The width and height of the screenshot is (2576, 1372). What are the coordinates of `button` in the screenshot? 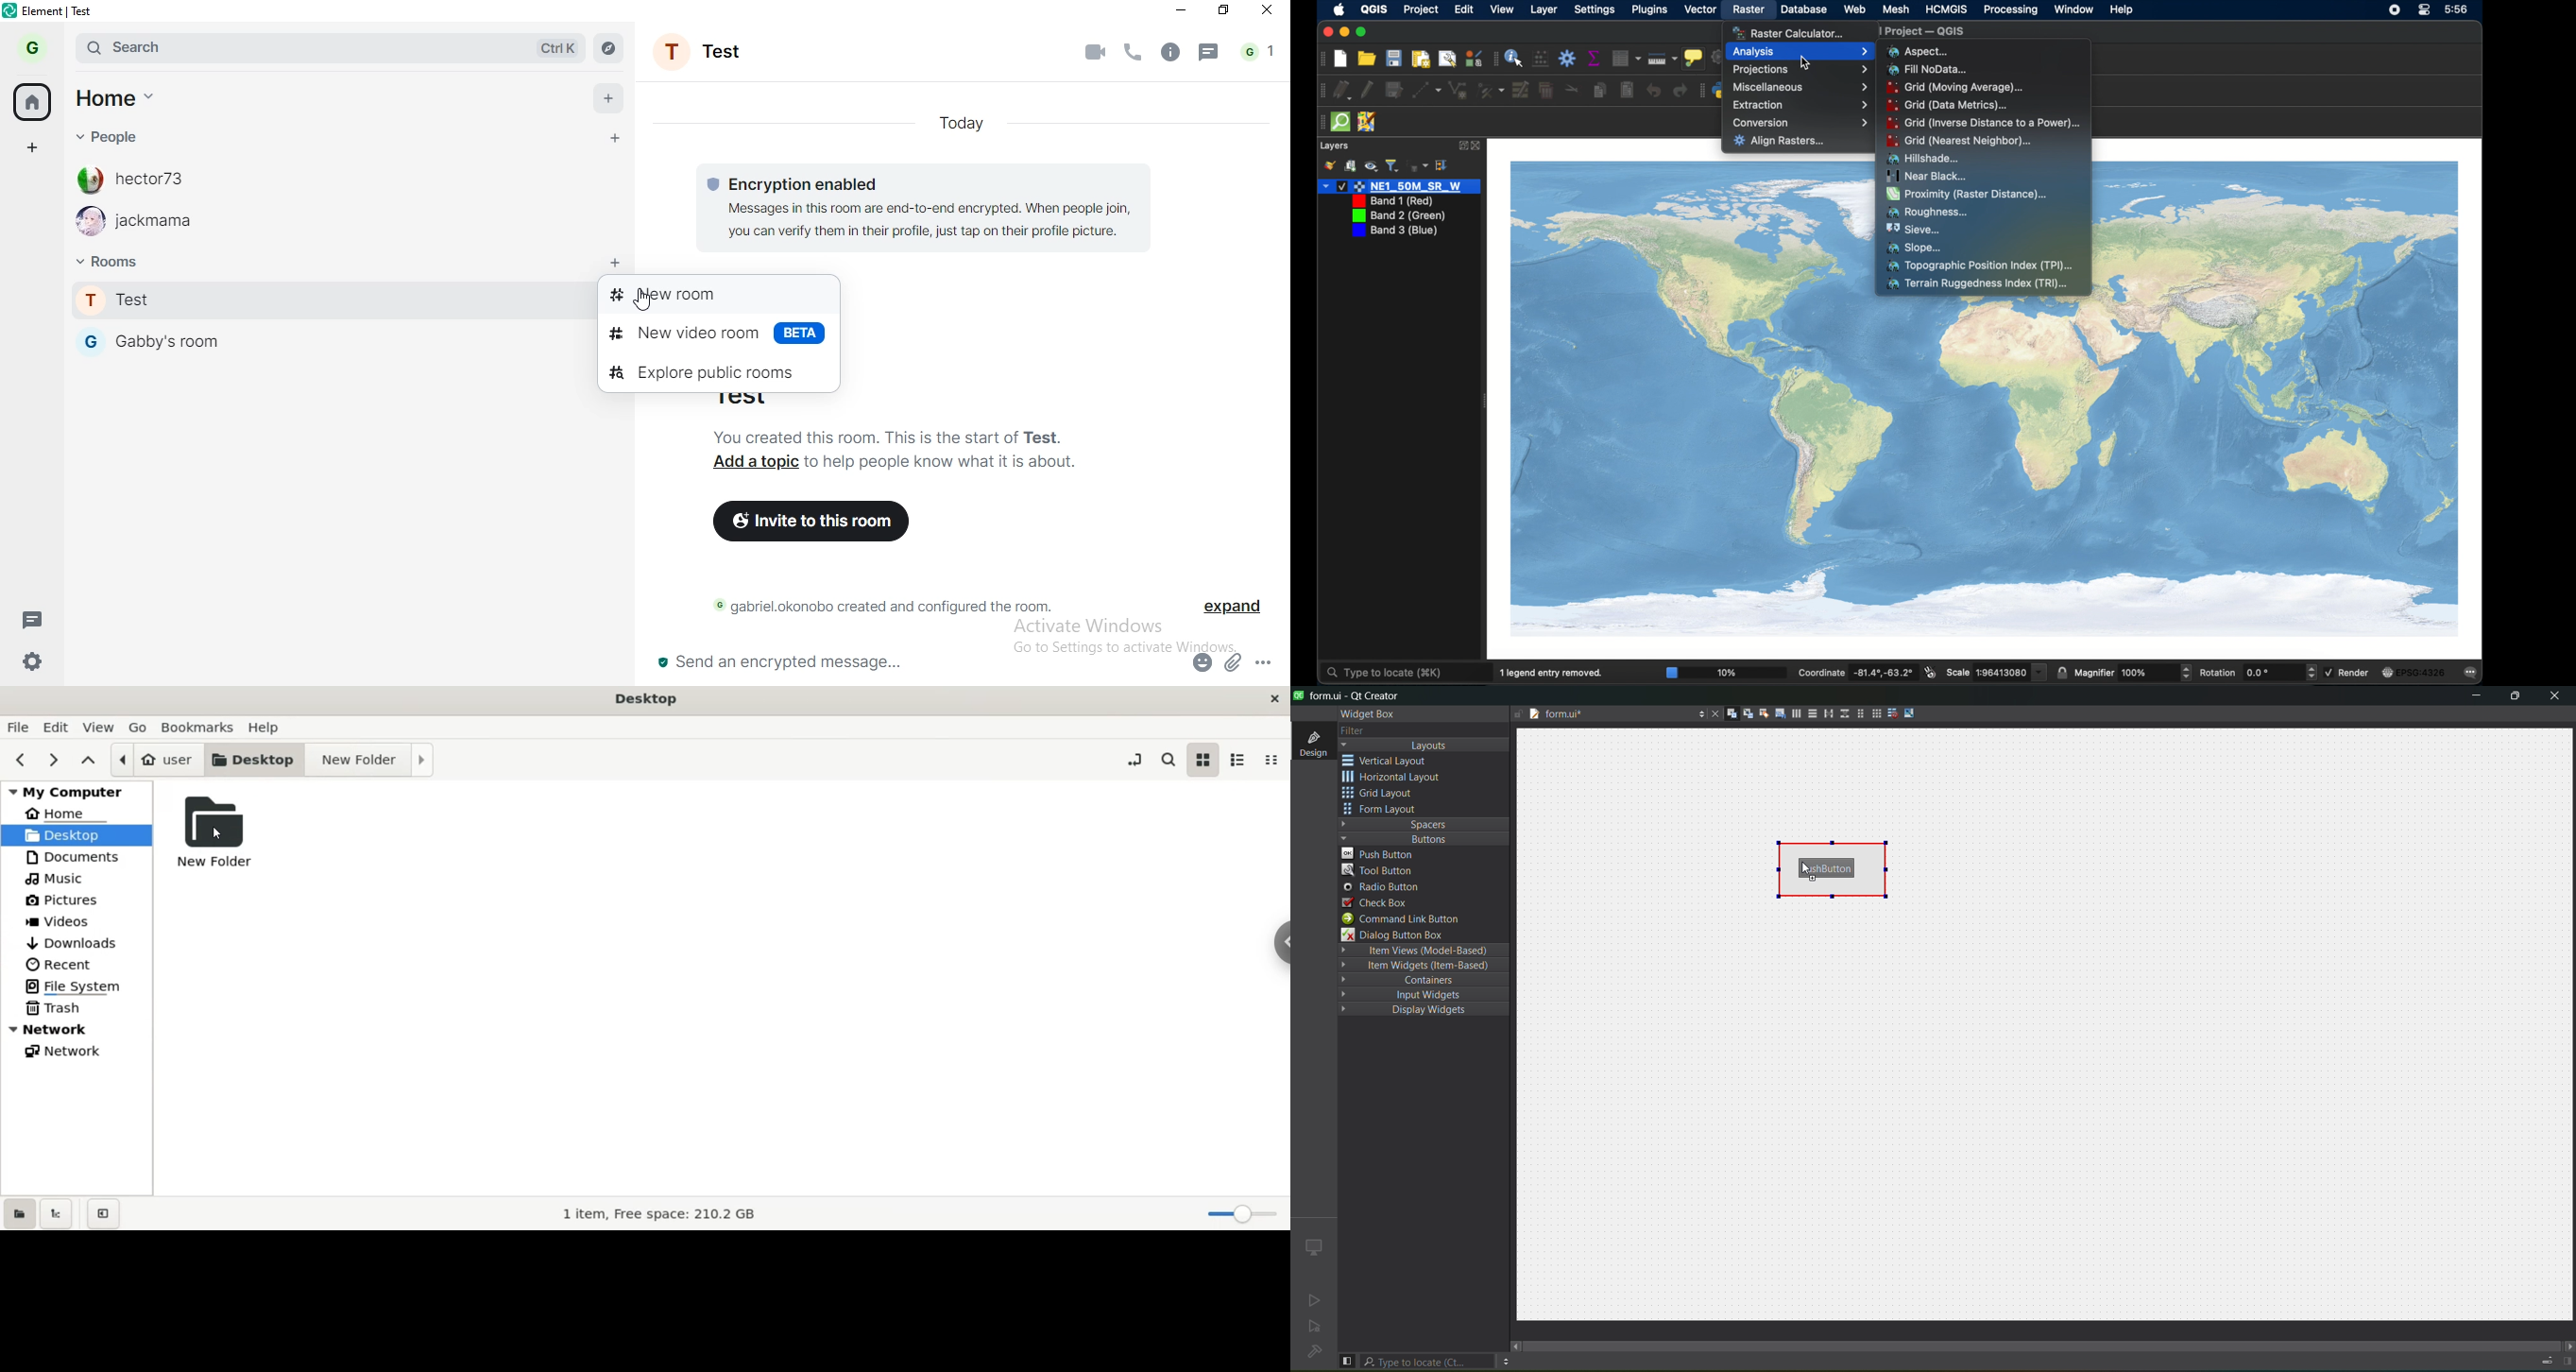 It's located at (1421, 839).